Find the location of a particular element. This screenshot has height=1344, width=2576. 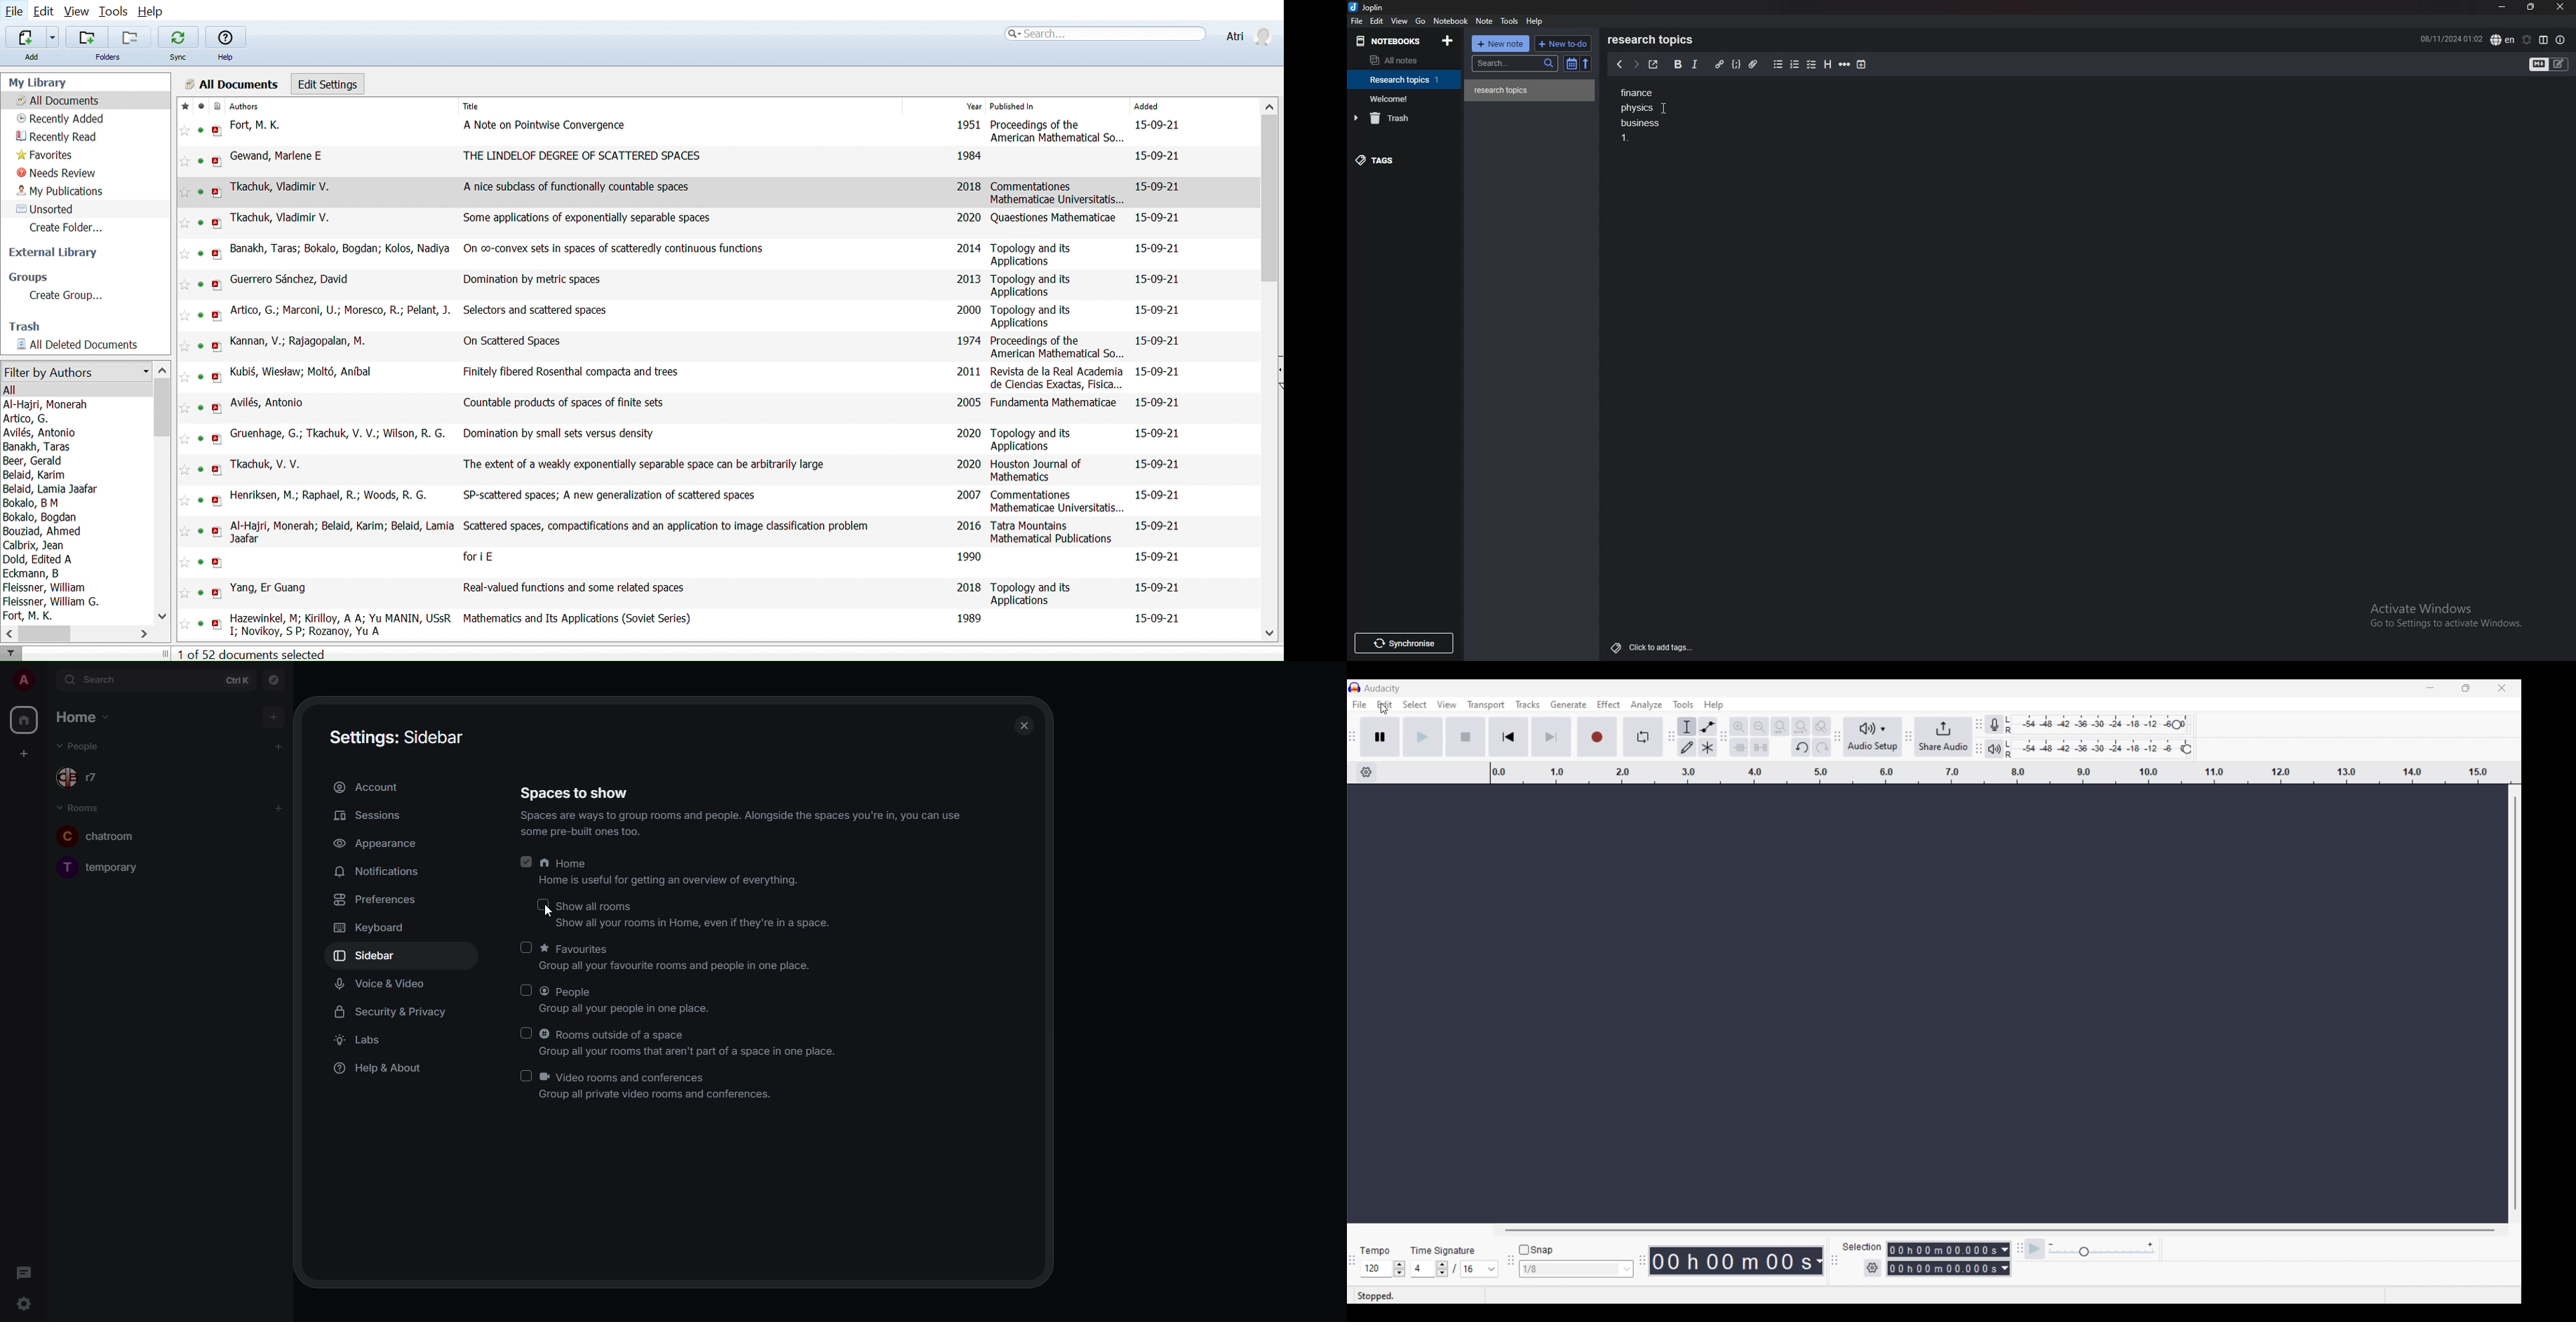

Topology and its Applications is located at coordinates (1034, 438).